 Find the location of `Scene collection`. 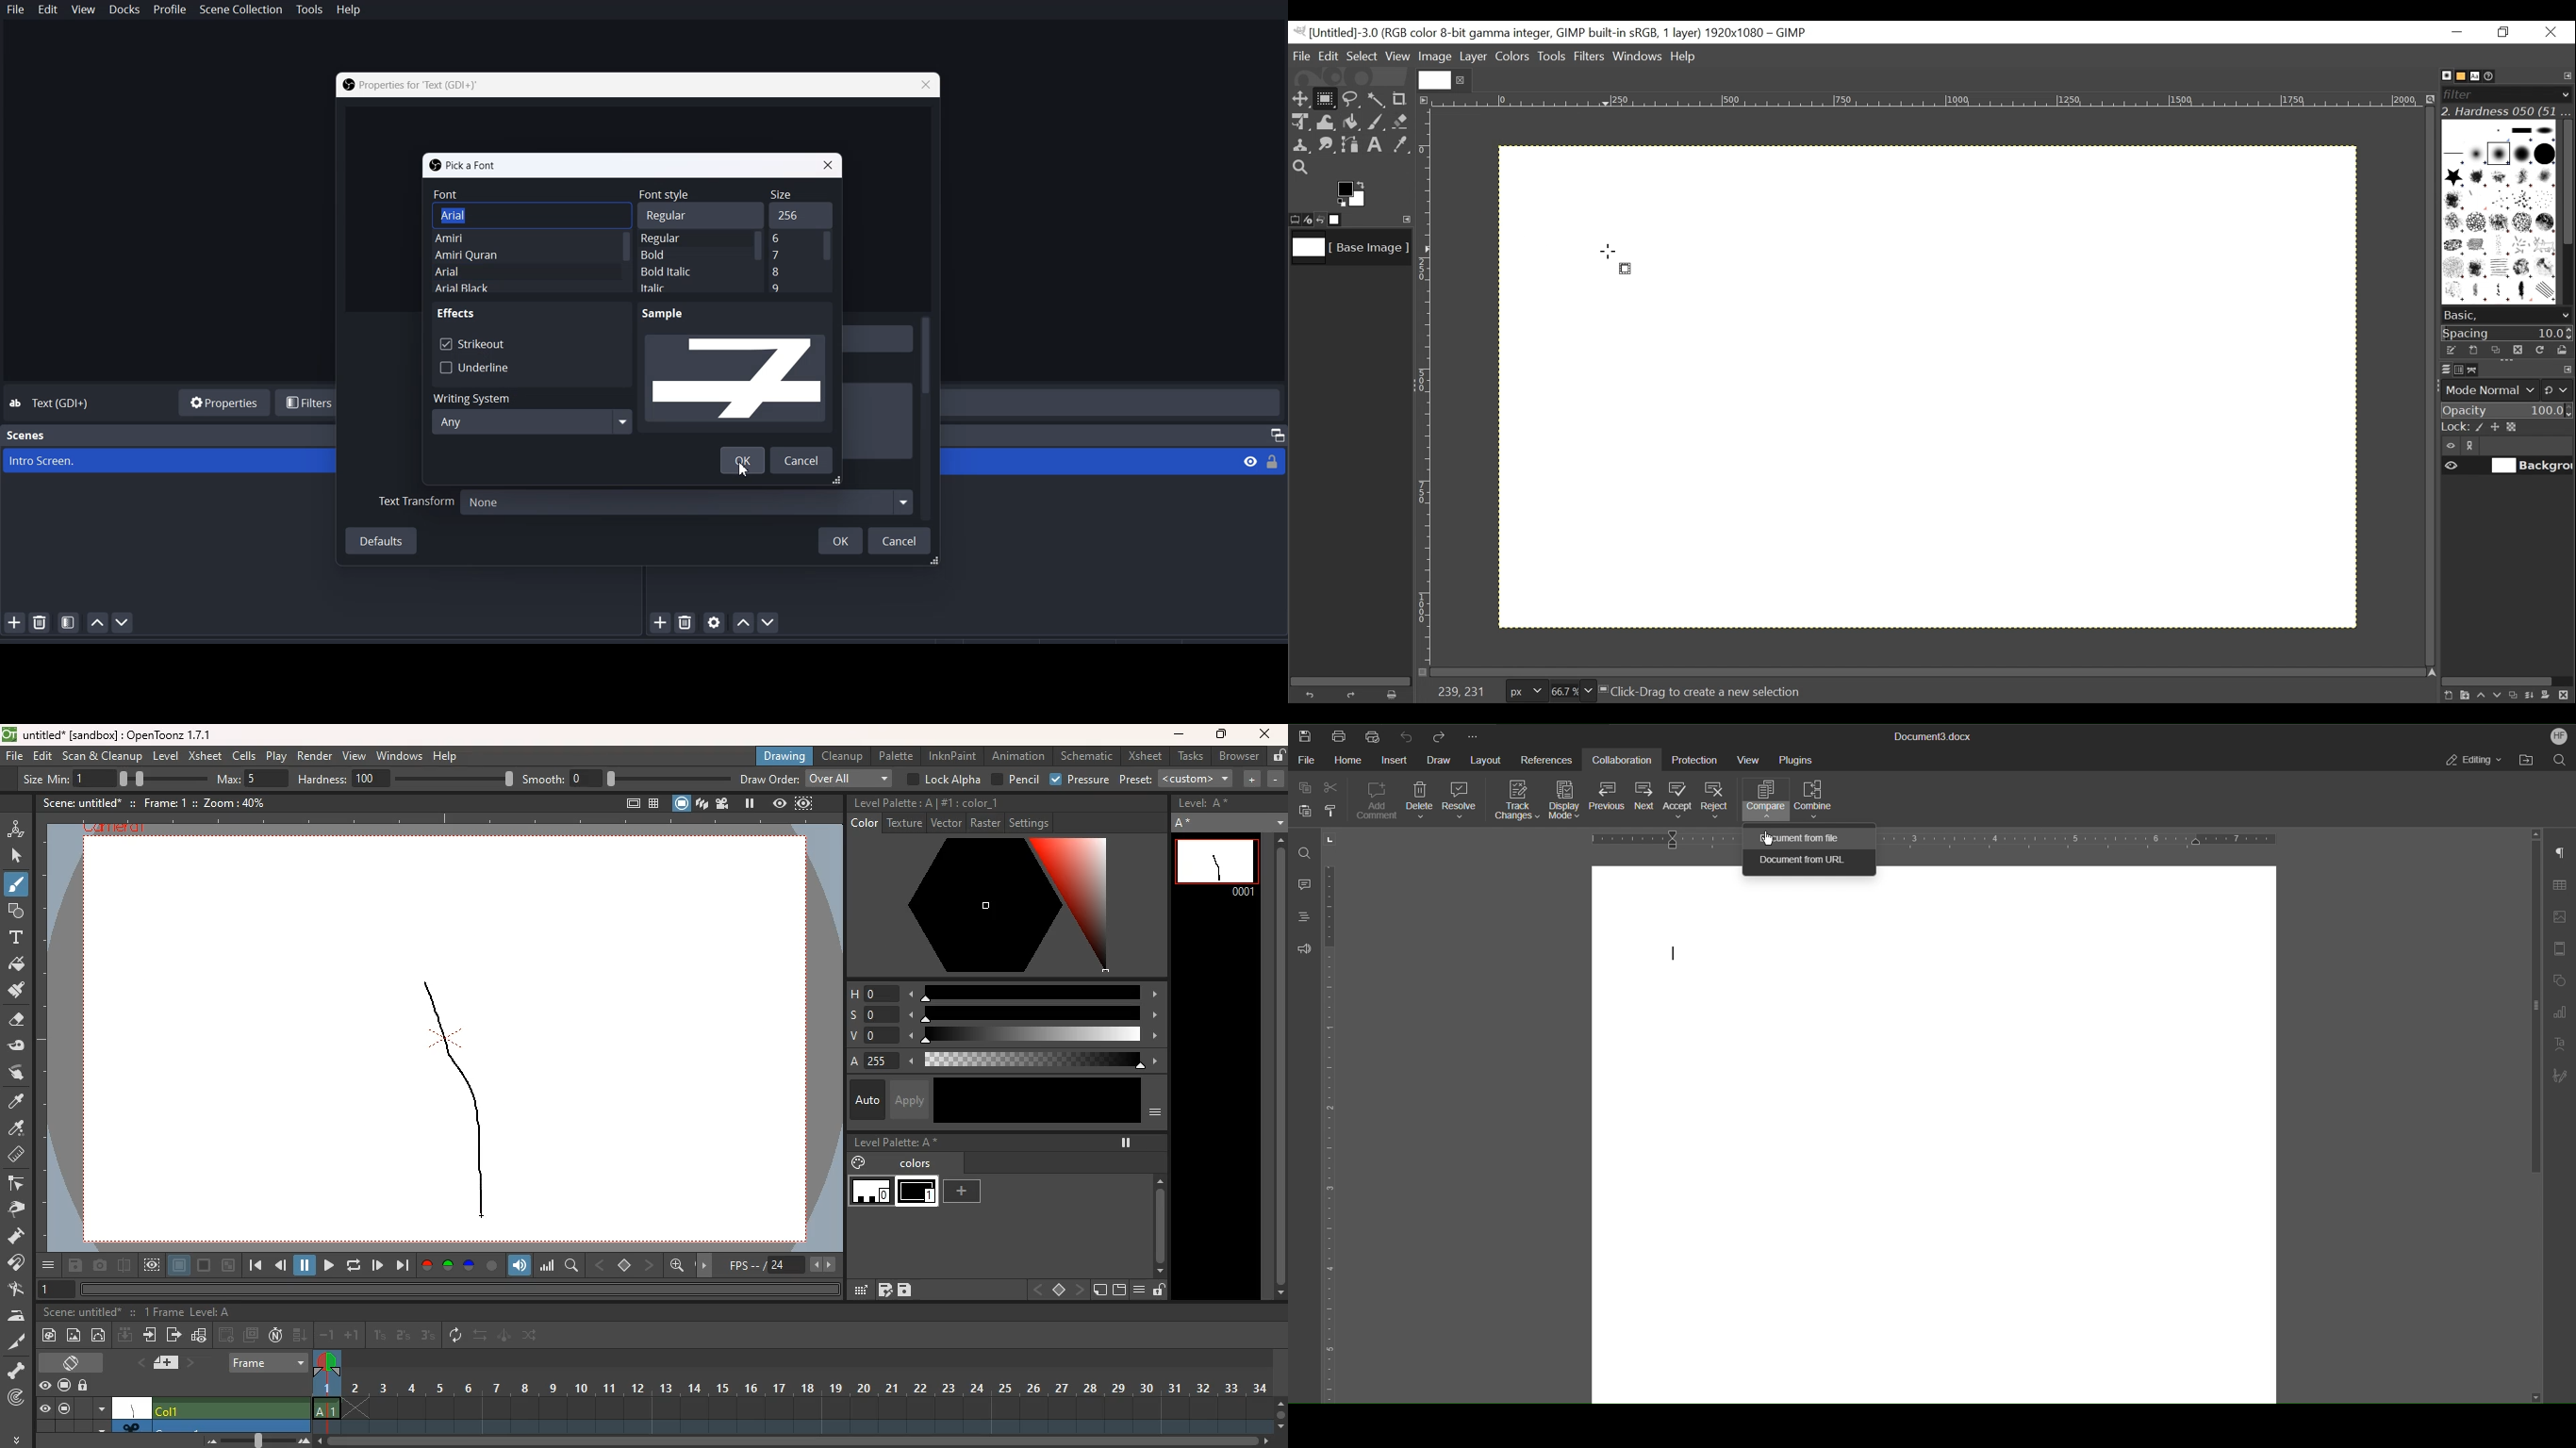

Scene collection is located at coordinates (242, 10).